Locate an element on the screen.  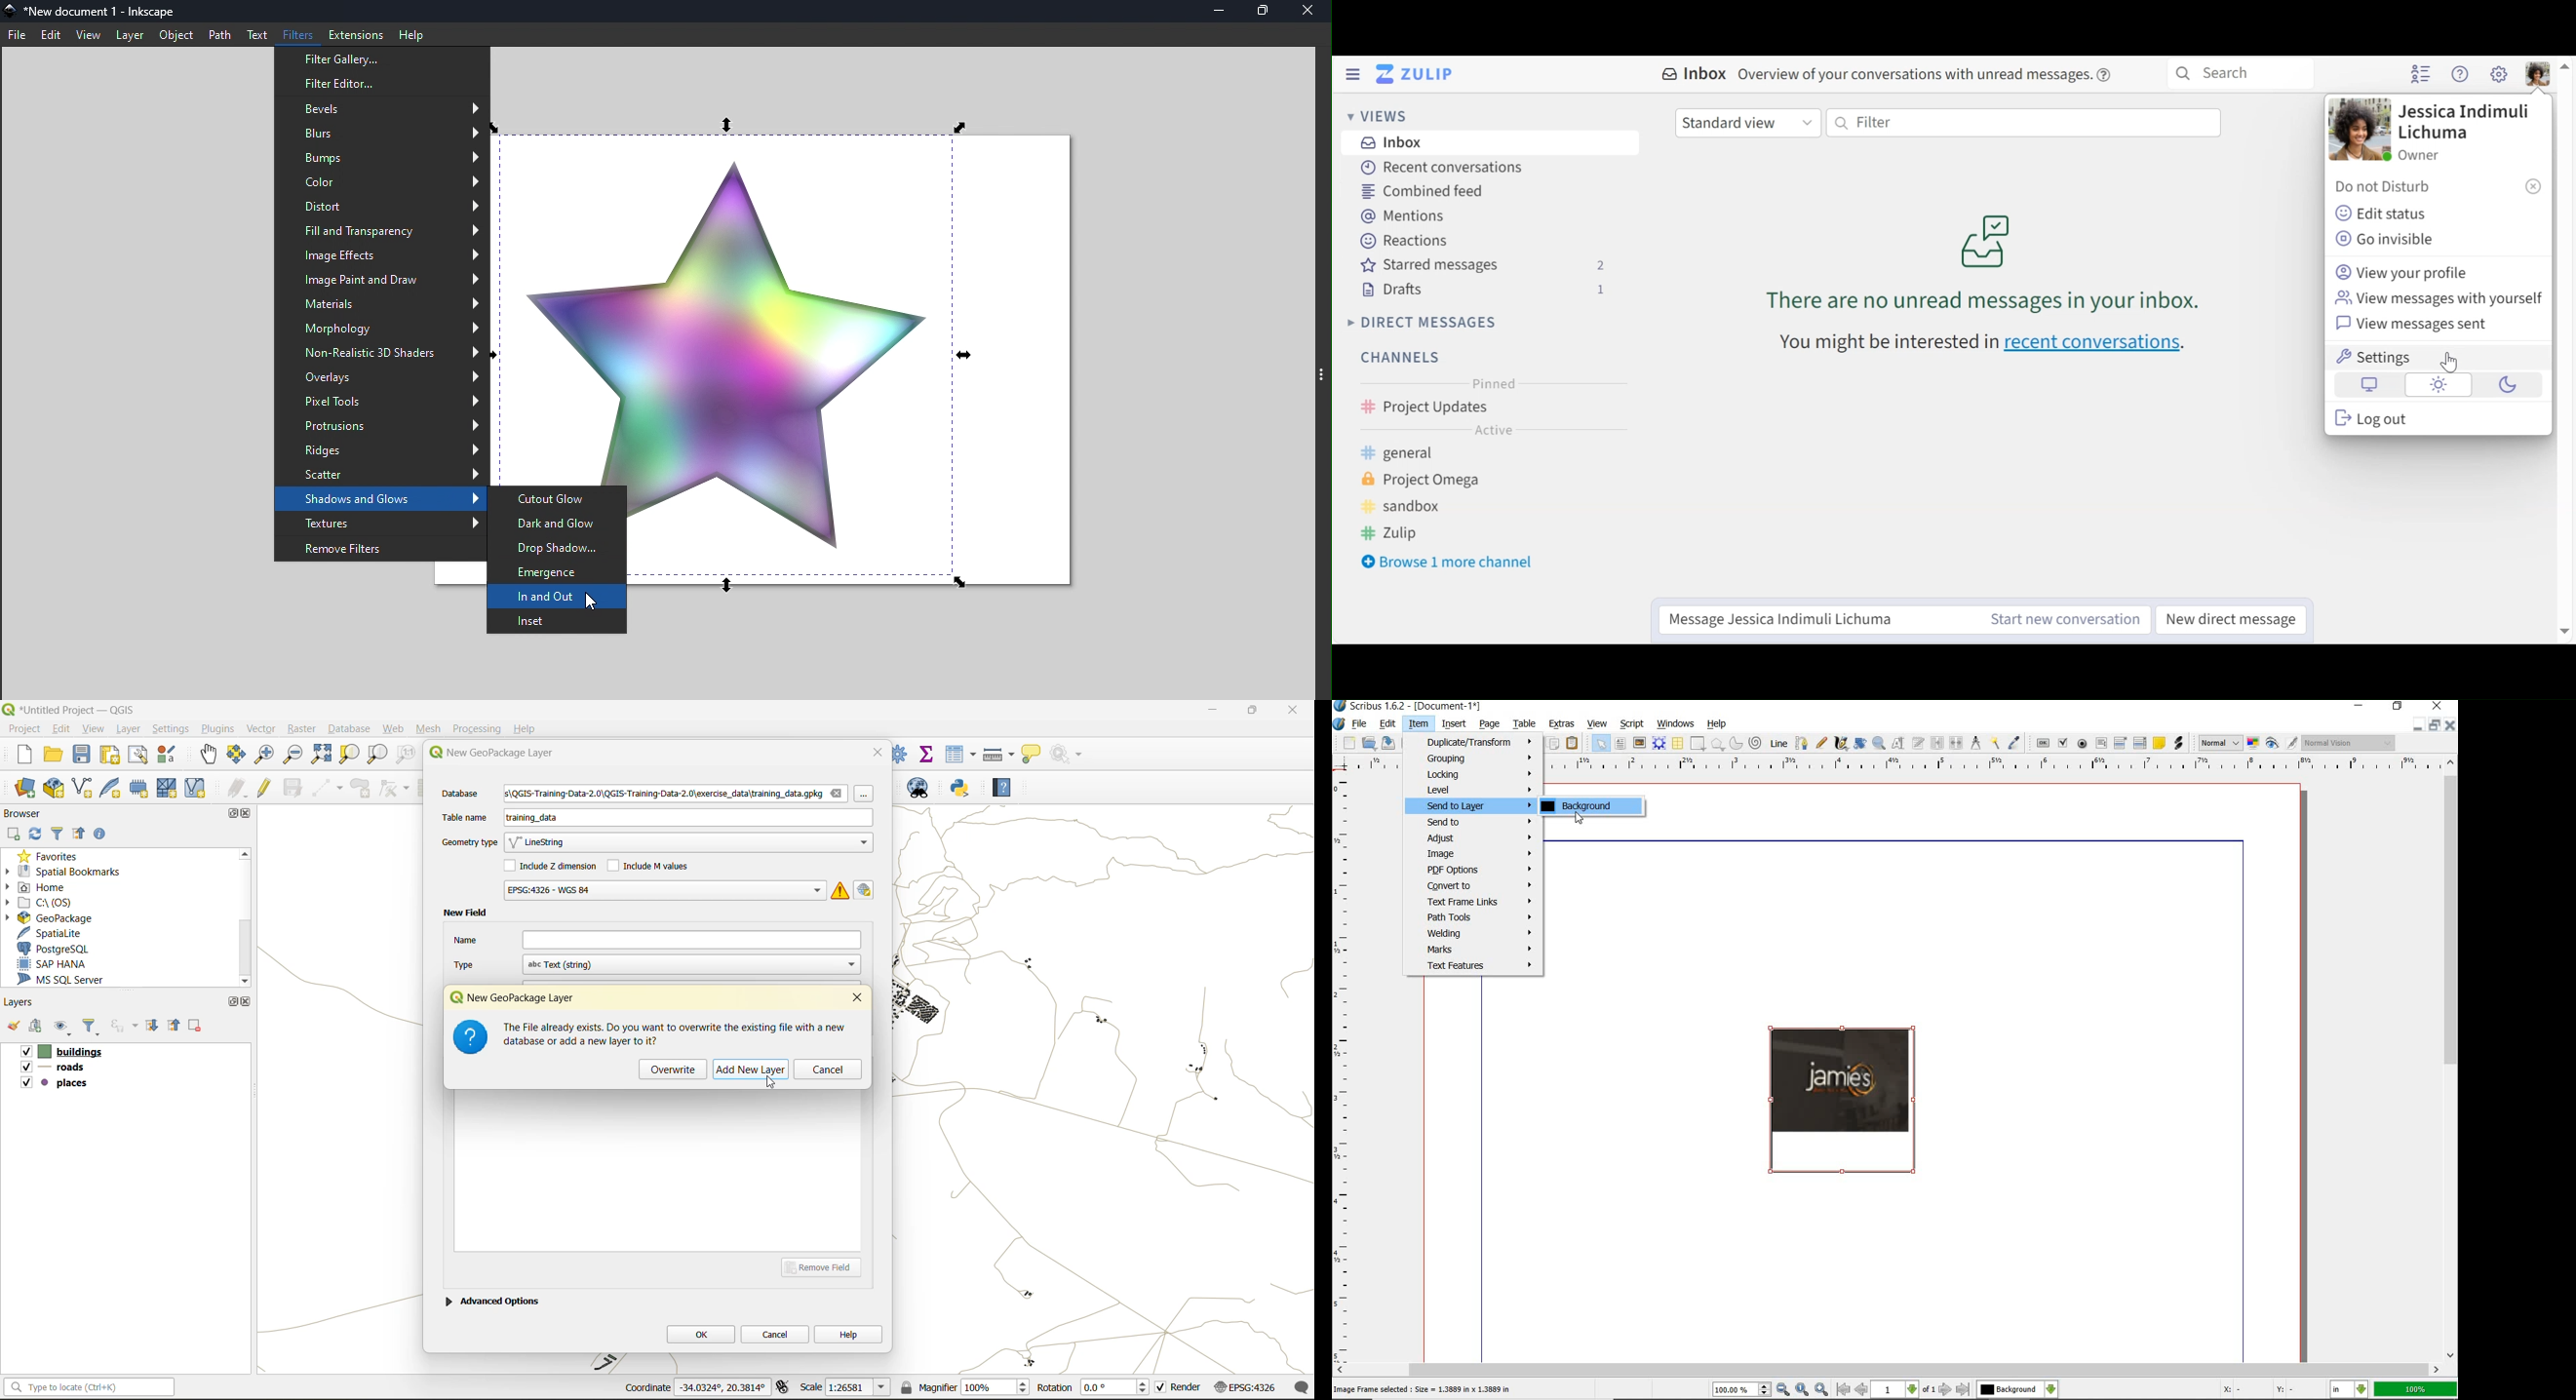
New GeoPackage Layer is located at coordinates (488, 753).